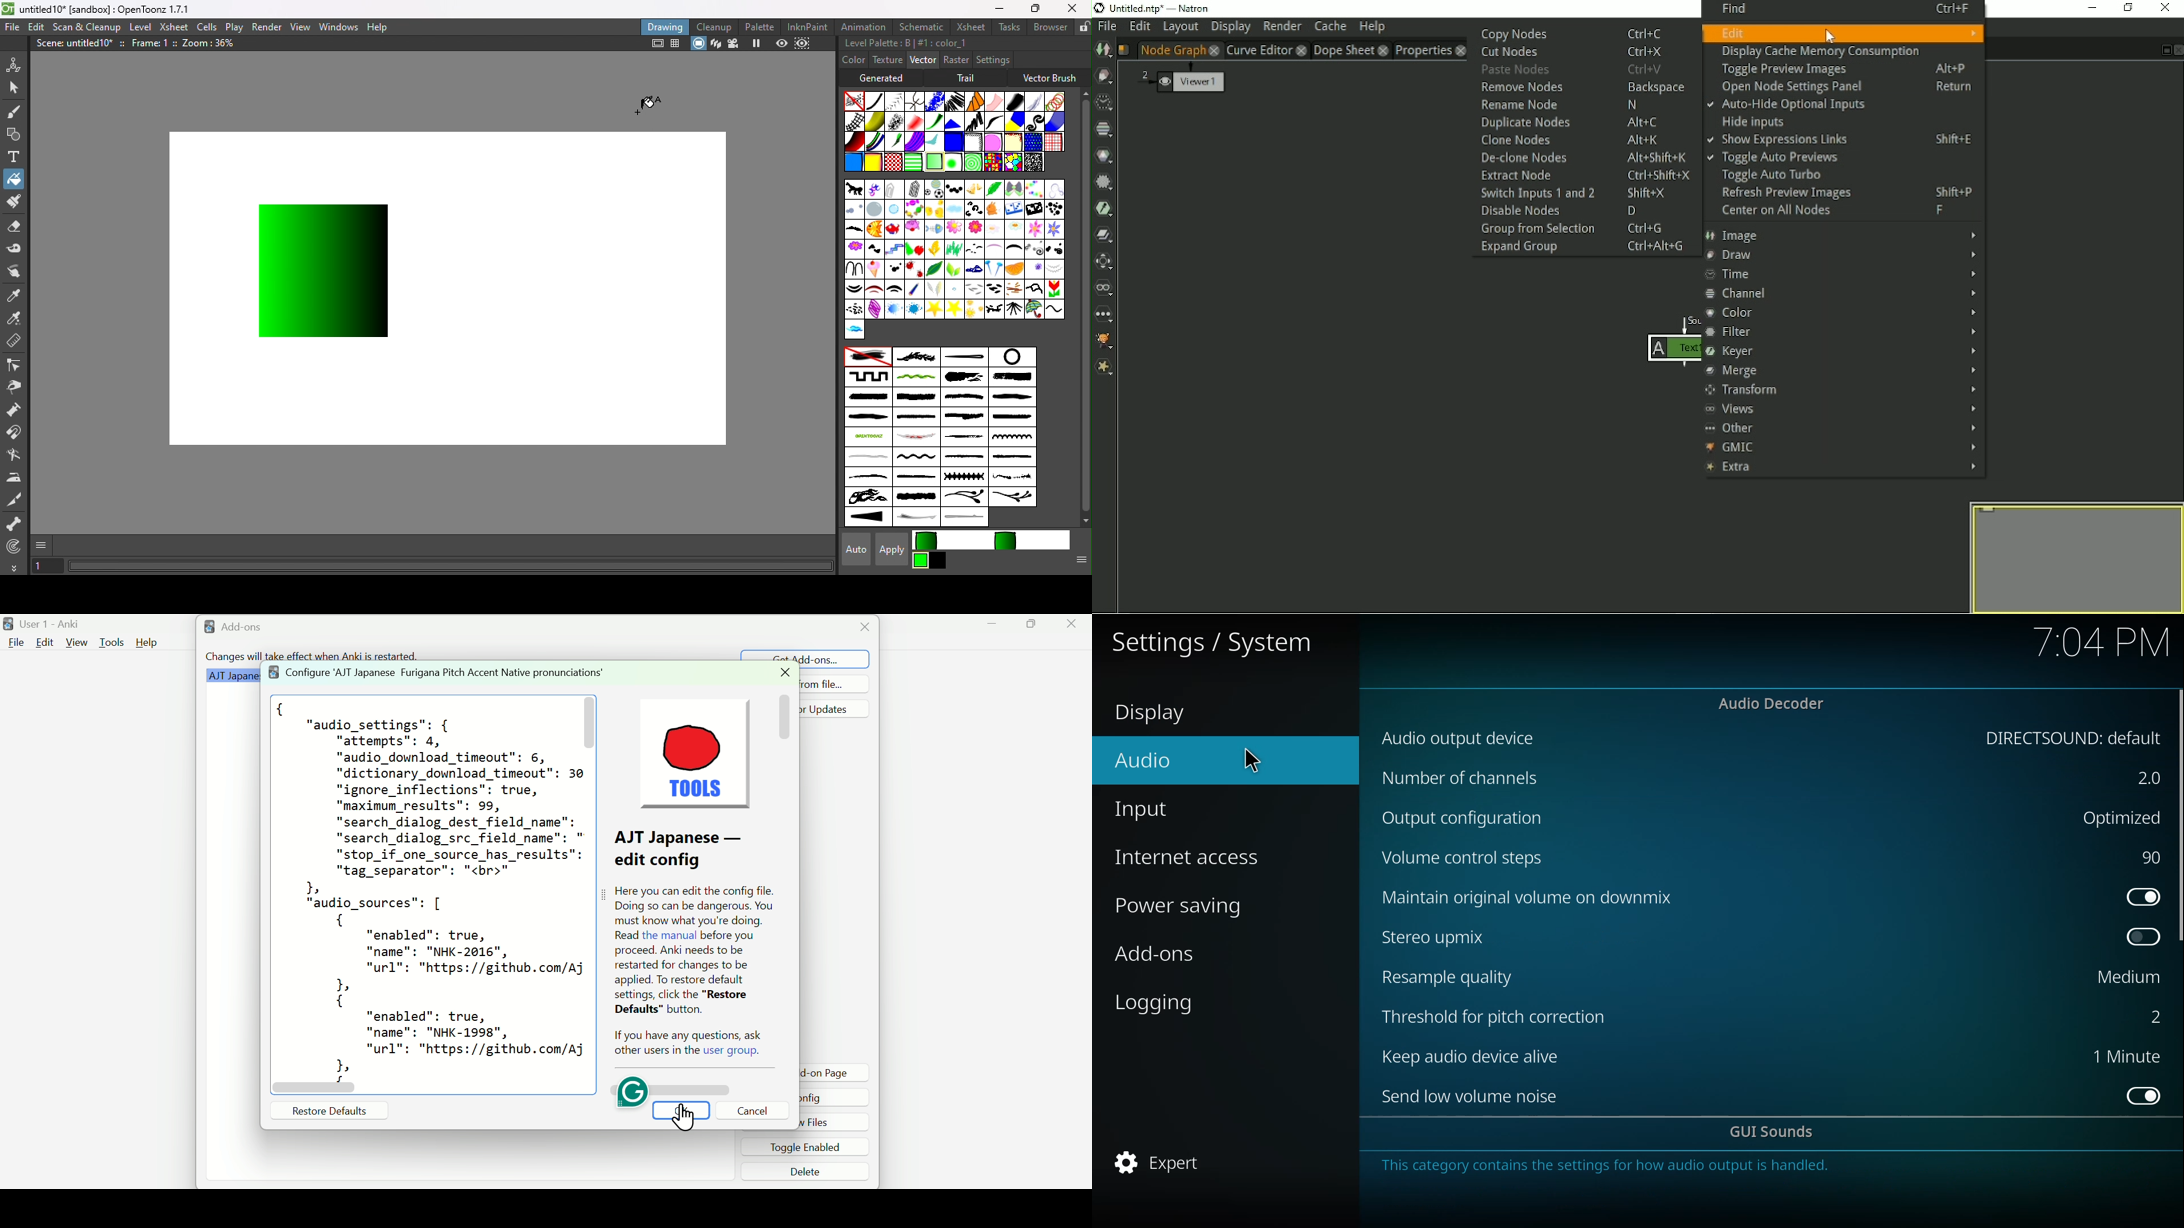 This screenshot has width=2184, height=1232. I want to click on Dots, so click(1054, 209).